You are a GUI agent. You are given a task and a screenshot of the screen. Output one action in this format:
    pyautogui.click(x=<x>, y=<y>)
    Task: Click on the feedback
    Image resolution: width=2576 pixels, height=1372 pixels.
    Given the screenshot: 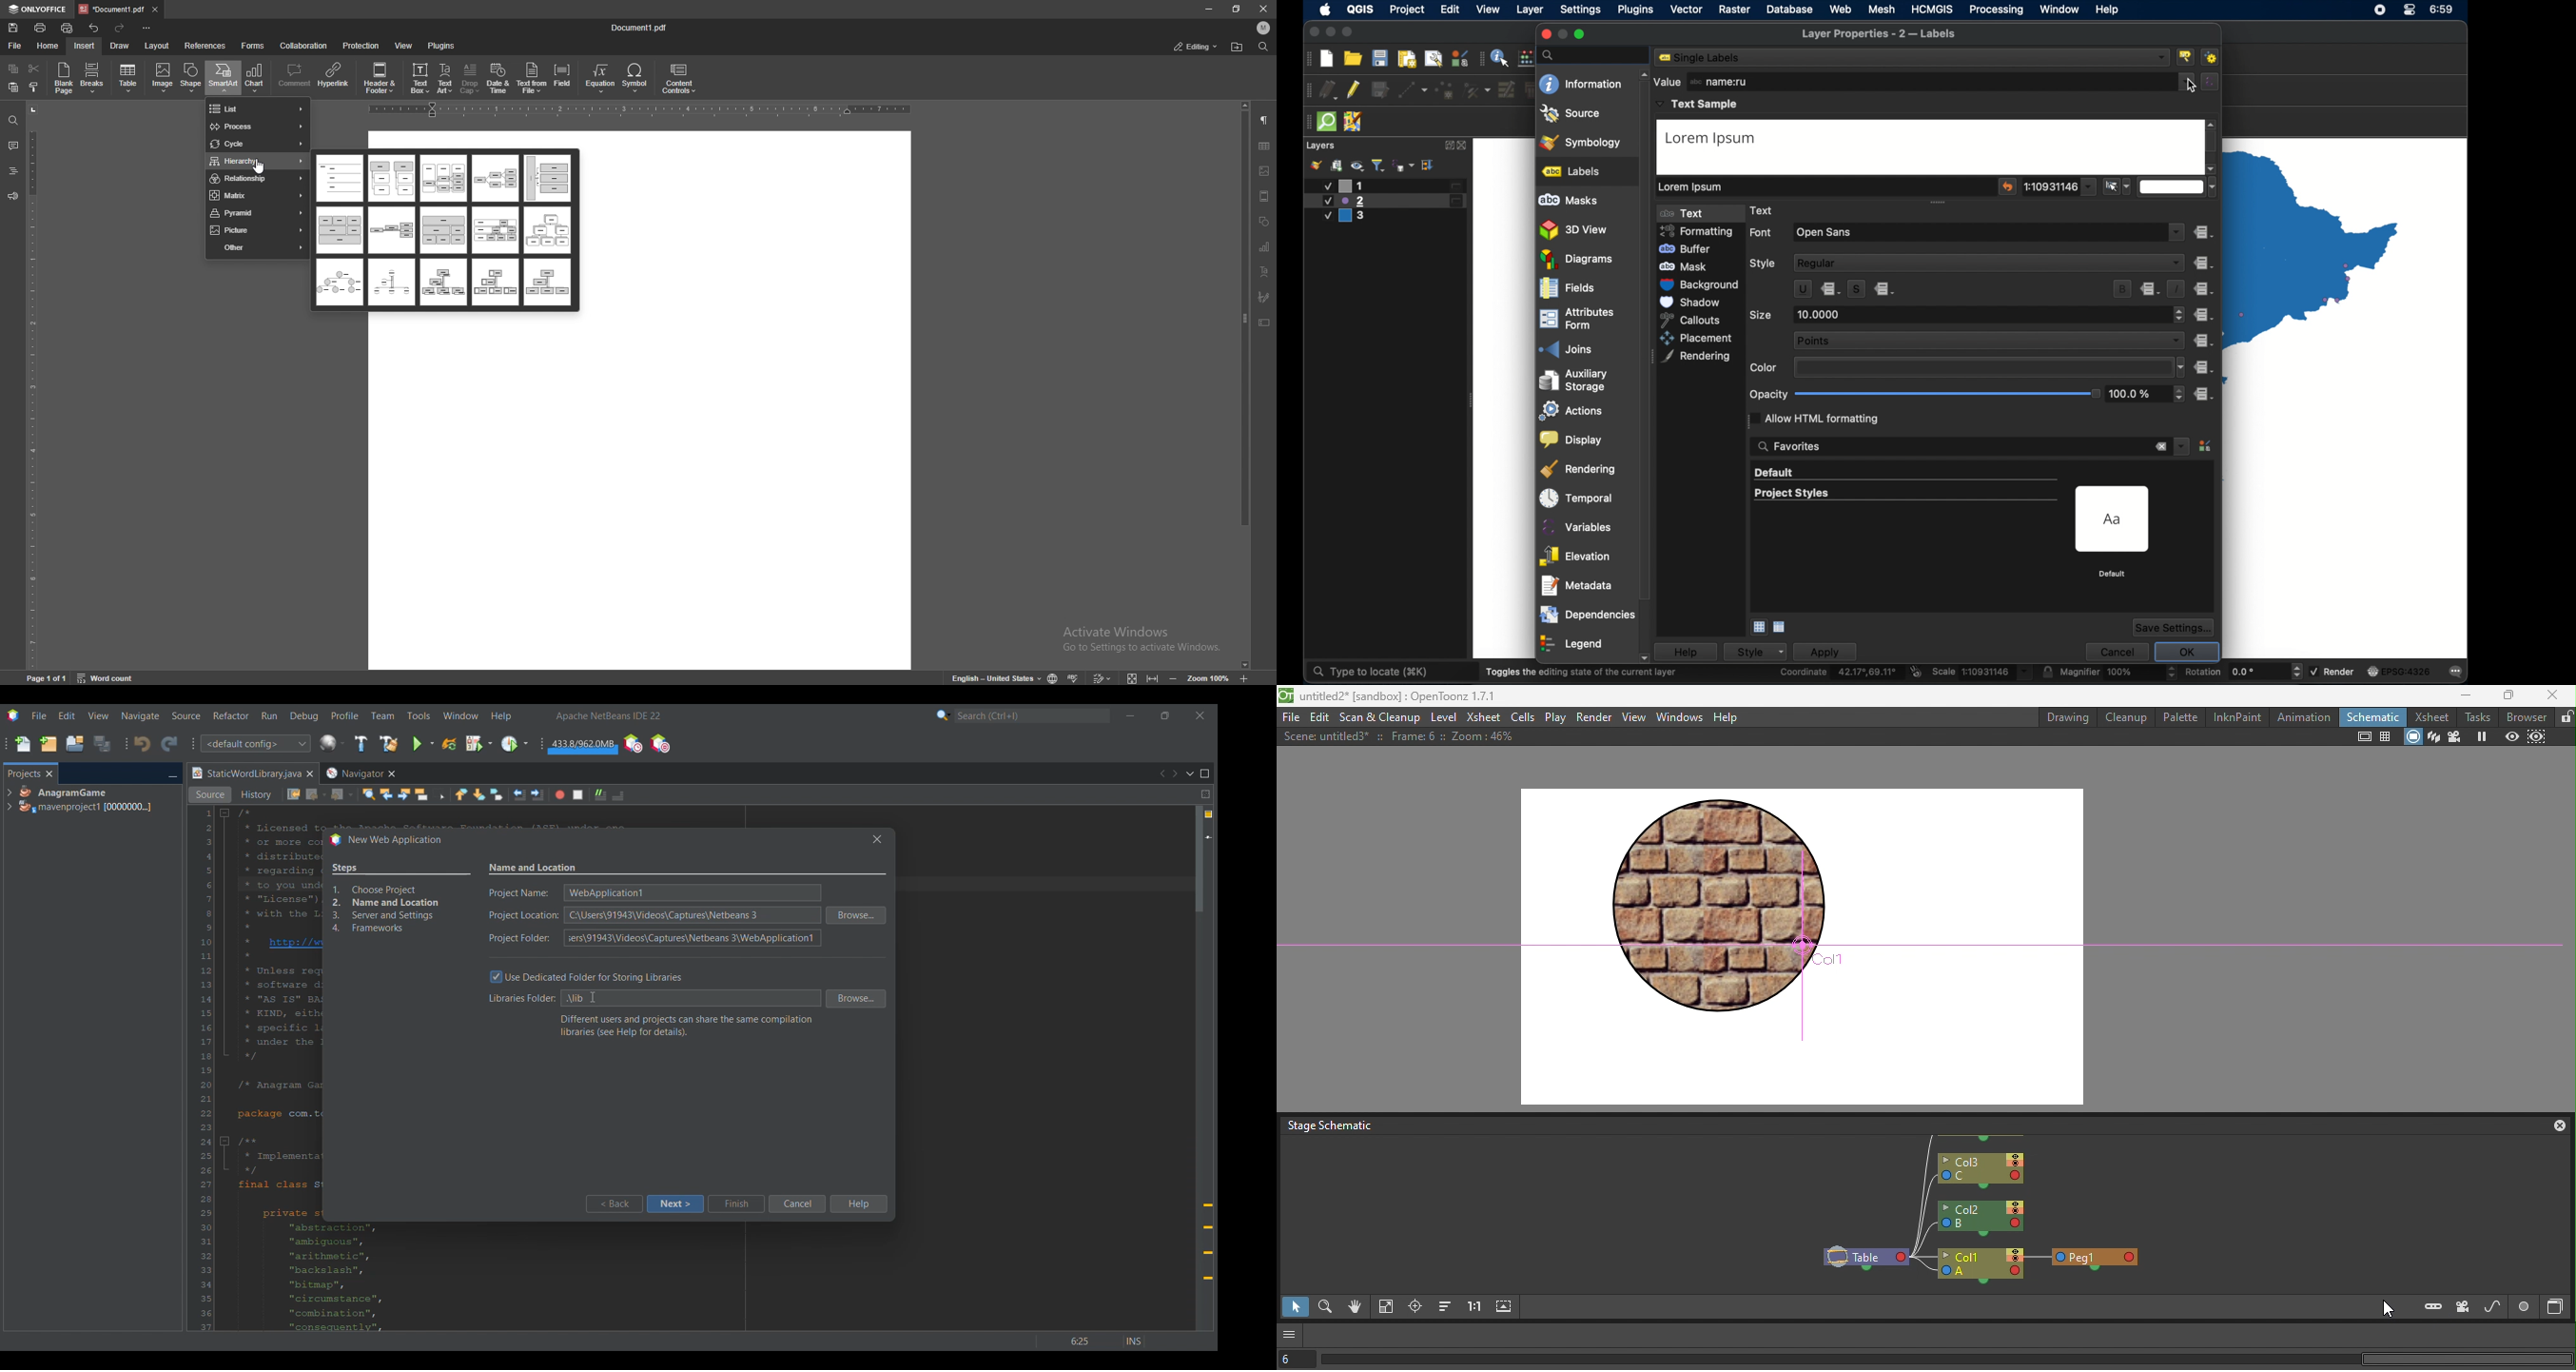 What is the action you would take?
    pyautogui.click(x=13, y=197)
    